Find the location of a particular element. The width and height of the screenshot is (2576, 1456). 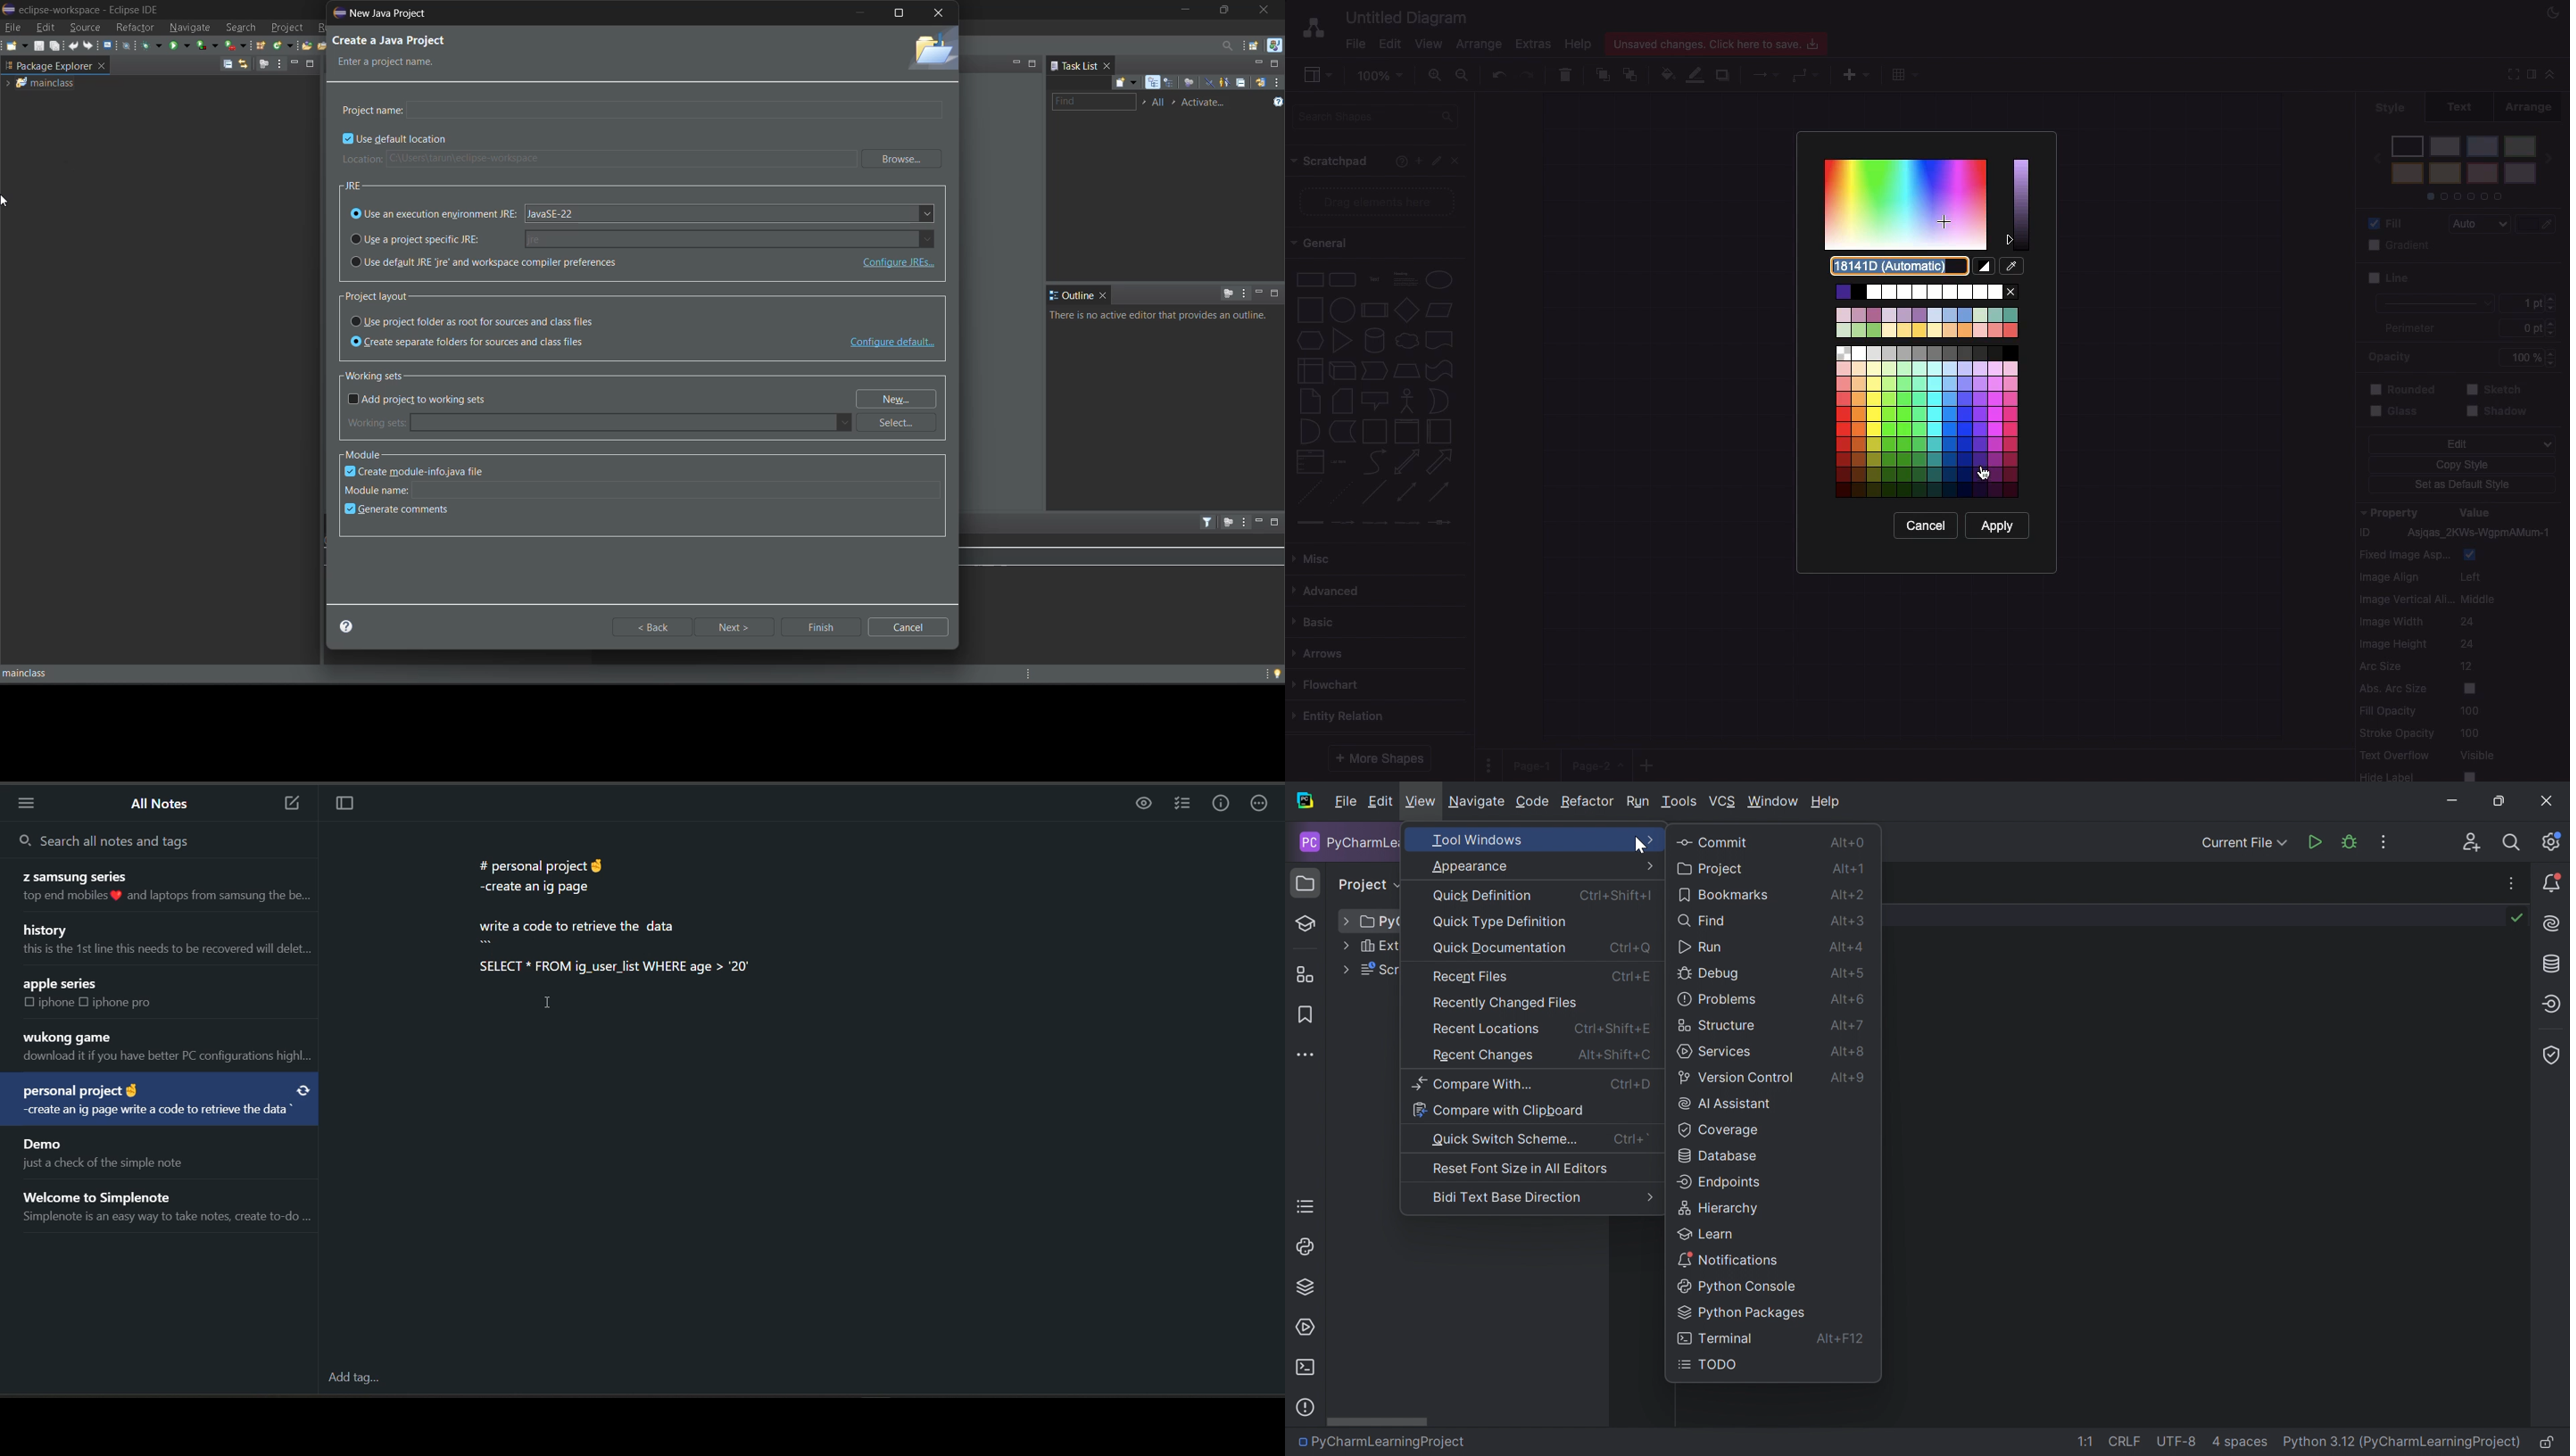

Collapse is located at coordinates (2550, 73).